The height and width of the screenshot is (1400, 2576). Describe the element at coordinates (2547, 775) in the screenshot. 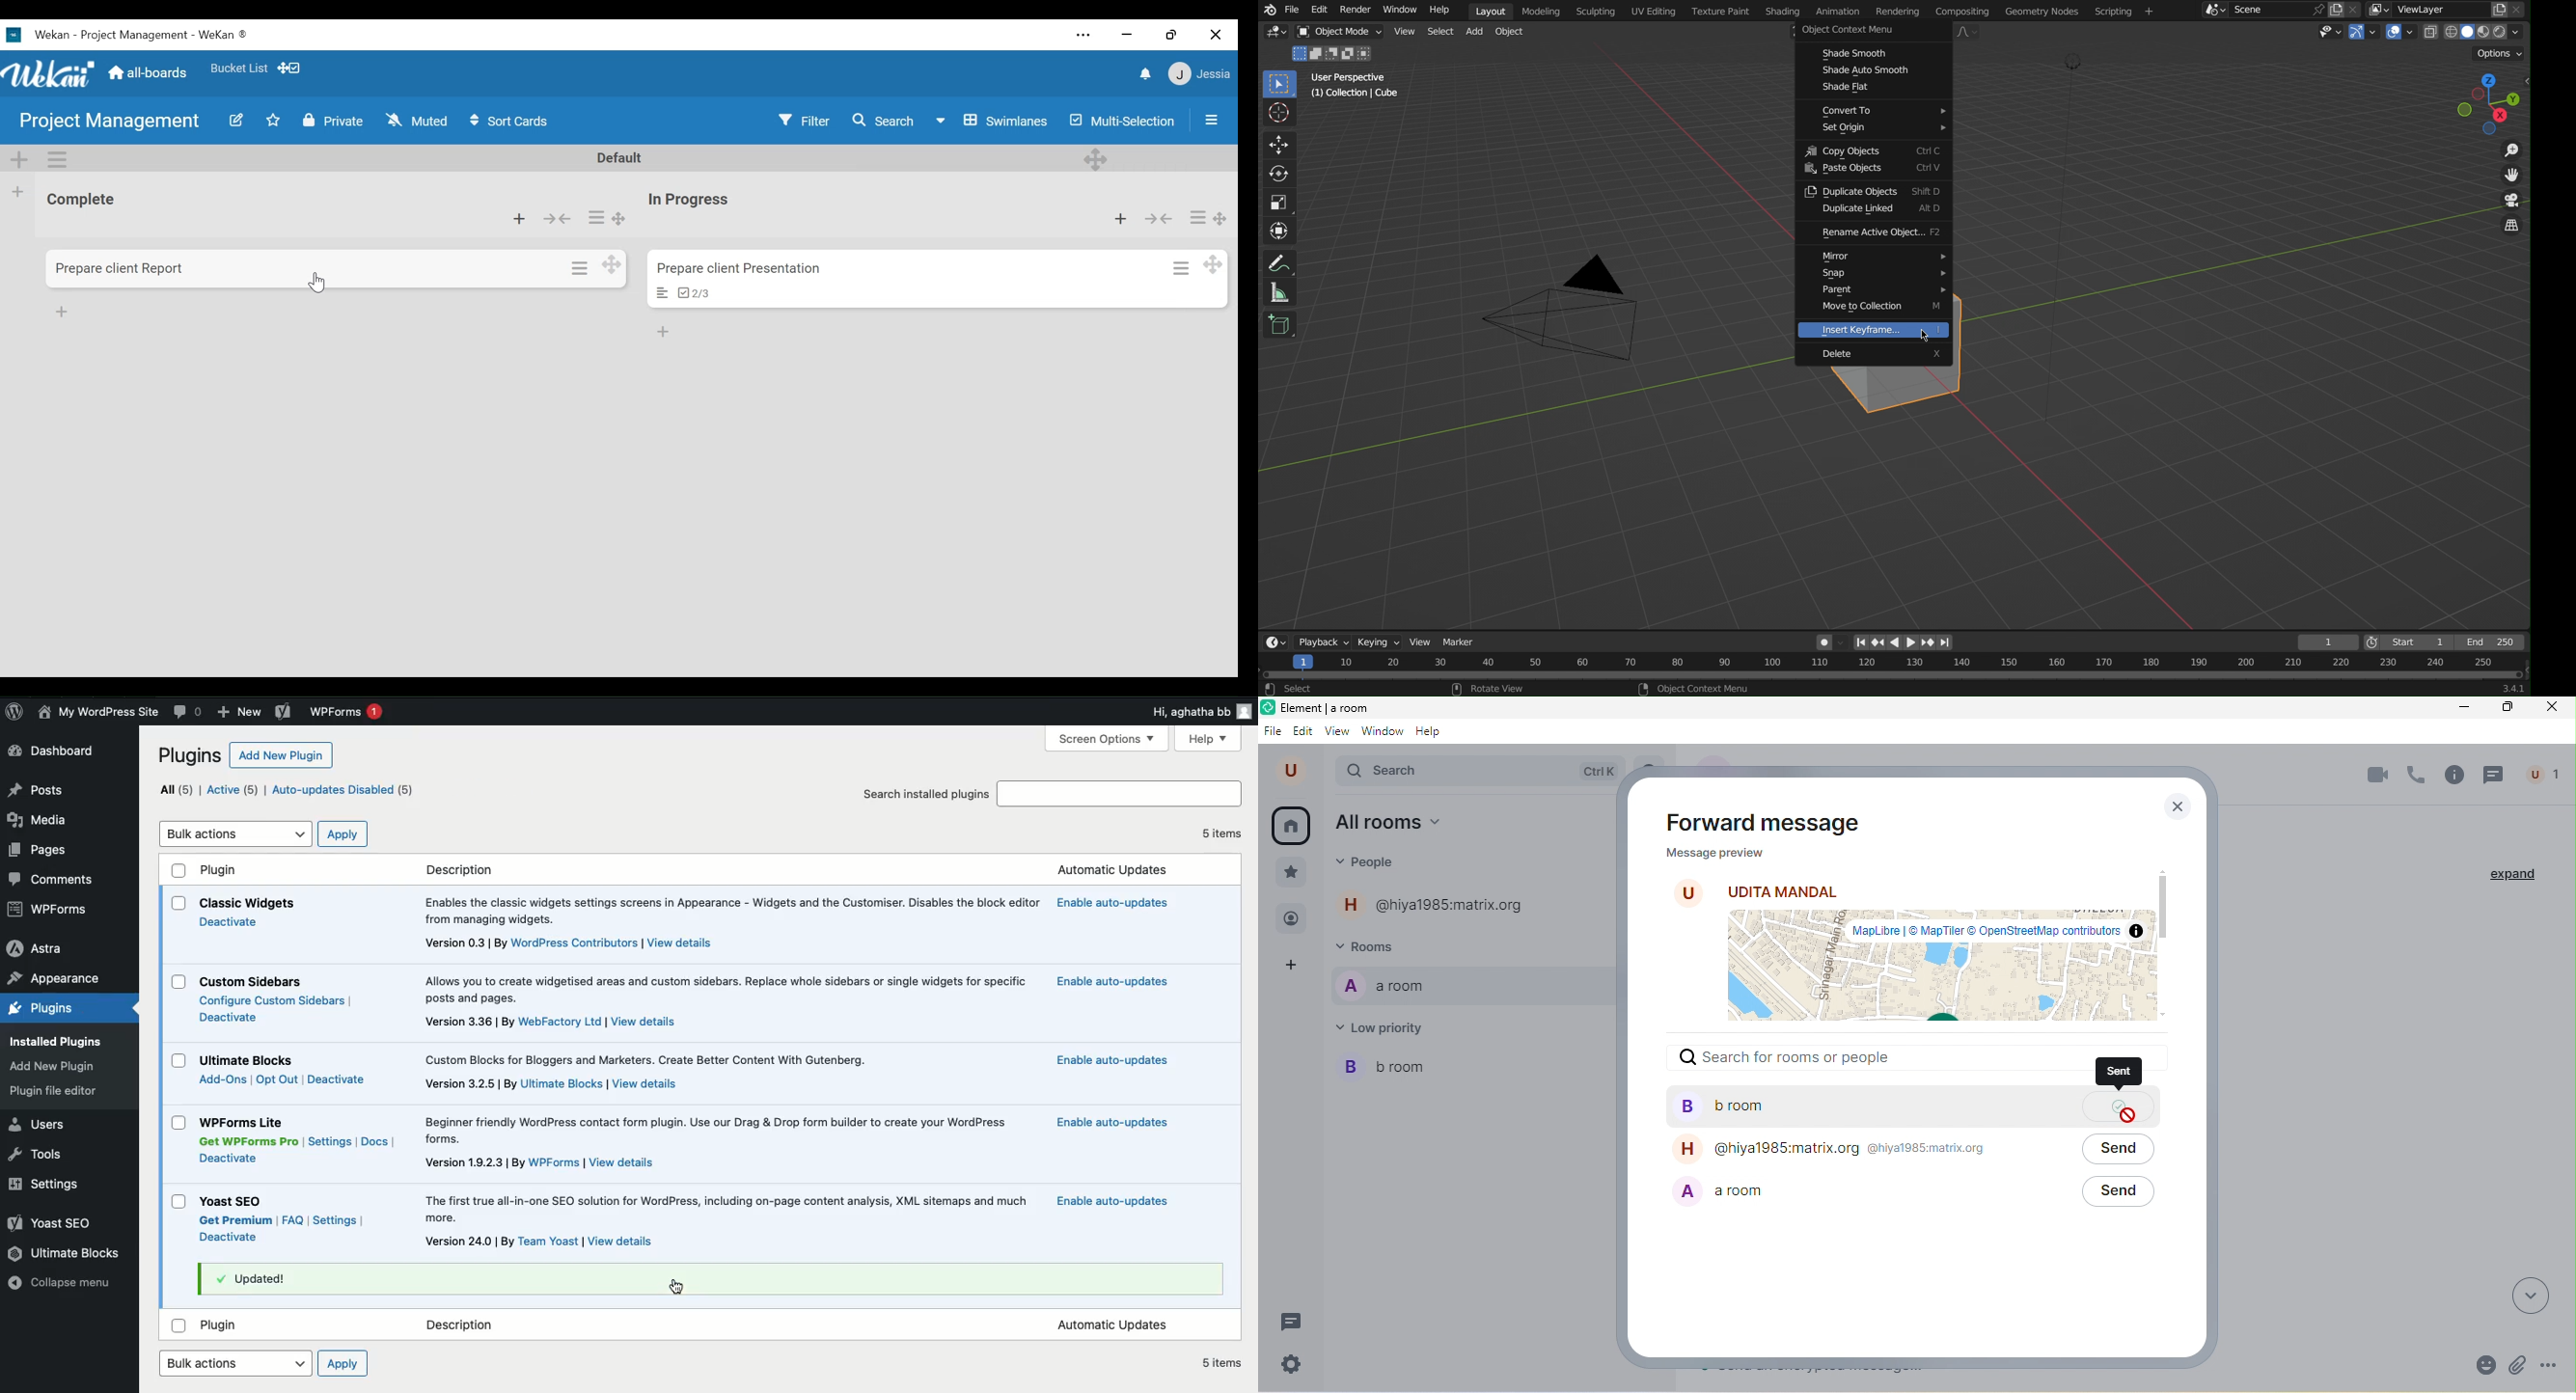

I see `people` at that location.